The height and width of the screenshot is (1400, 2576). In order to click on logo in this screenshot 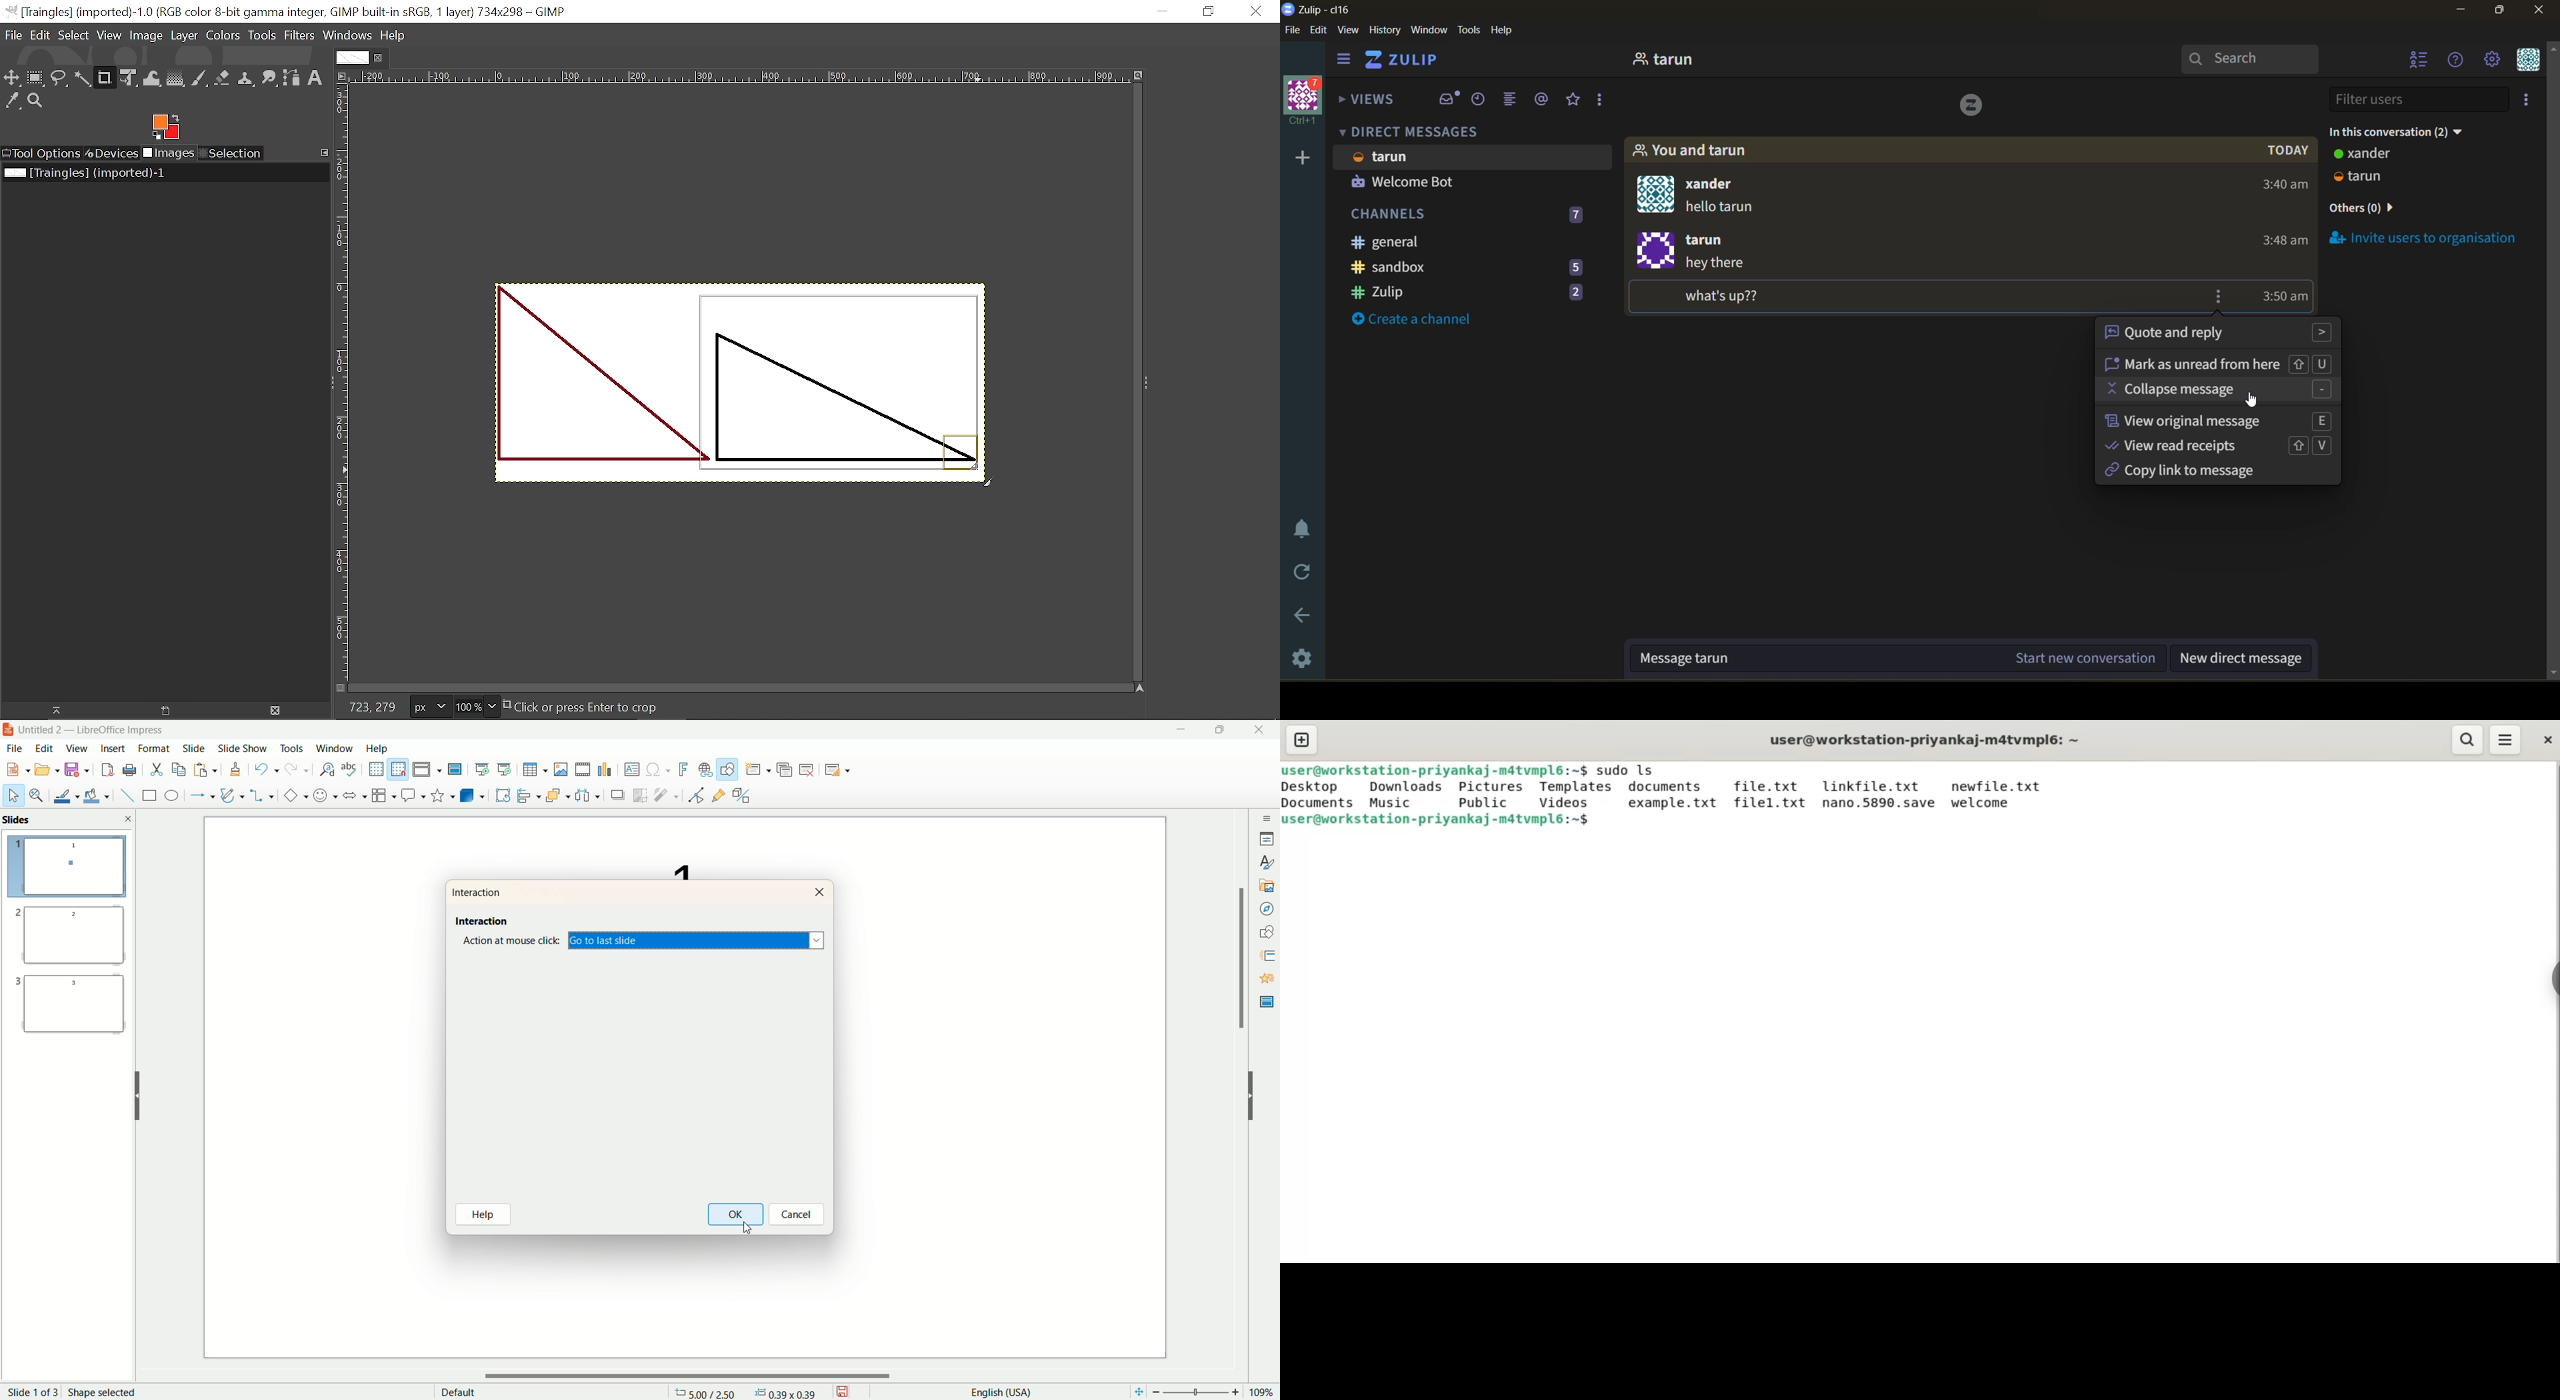, I will do `click(9, 731)`.